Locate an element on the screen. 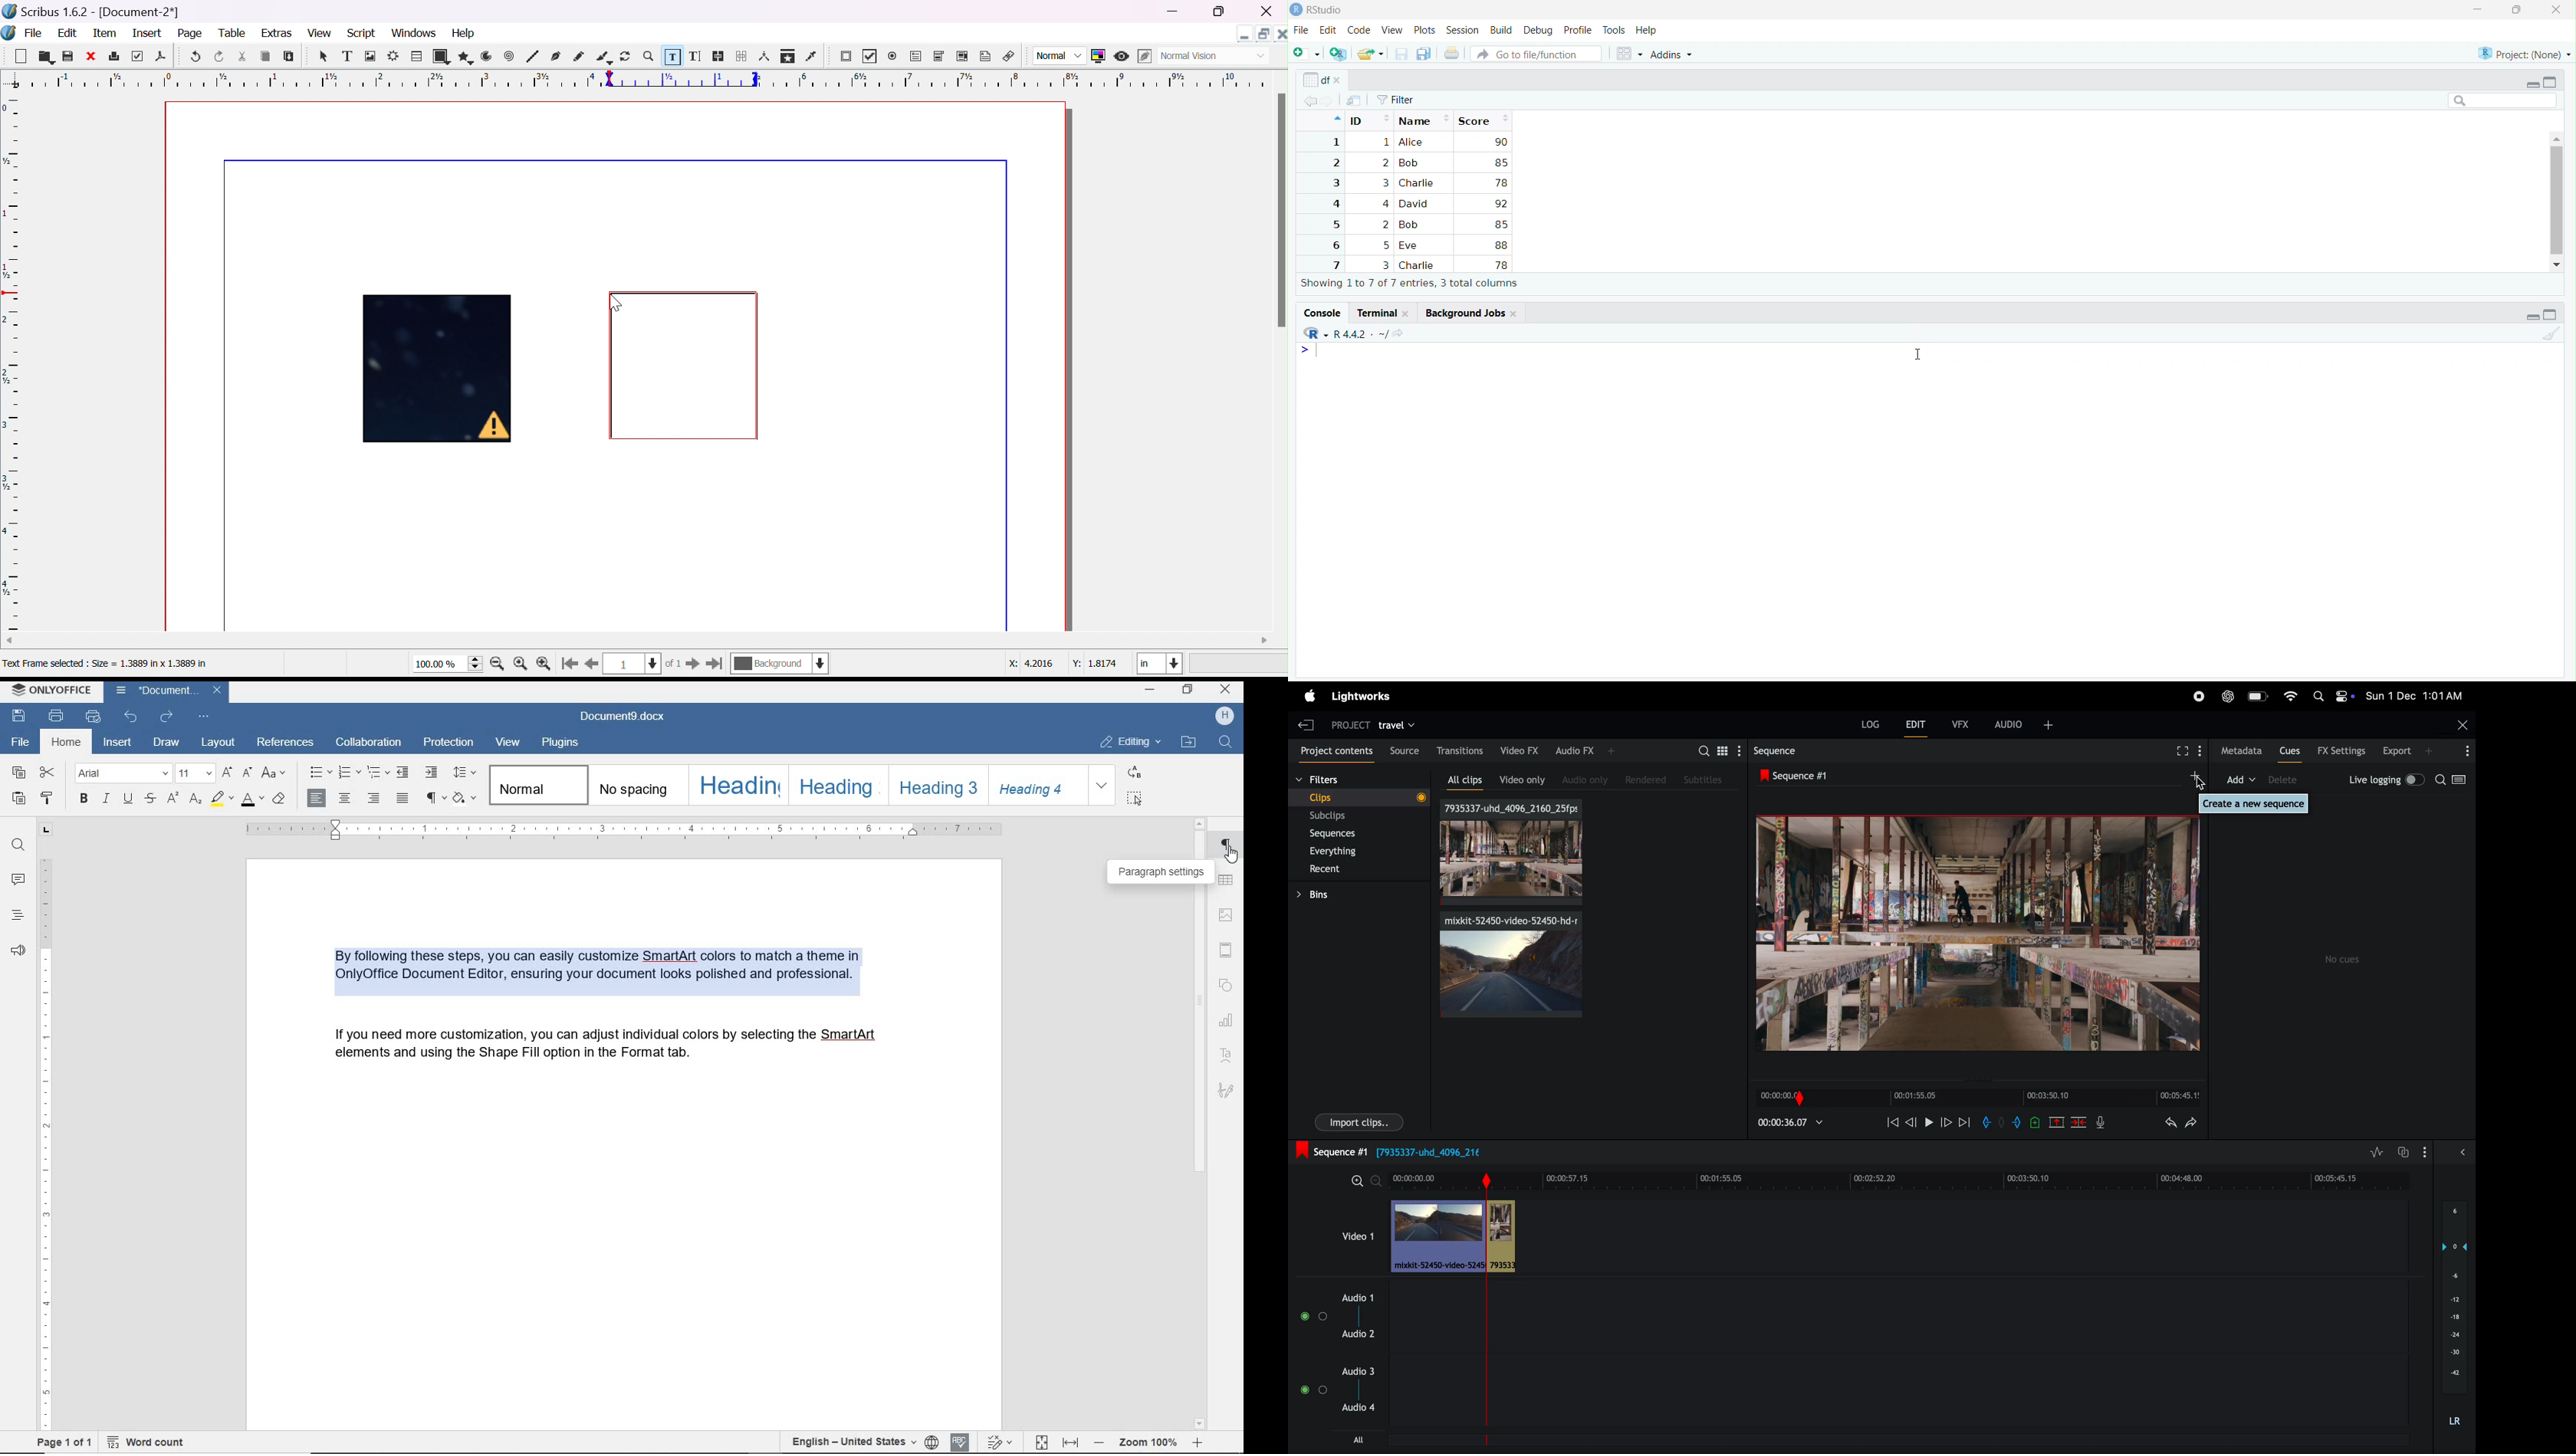 The width and height of the screenshot is (2576, 1456). signature is located at coordinates (1225, 1093).